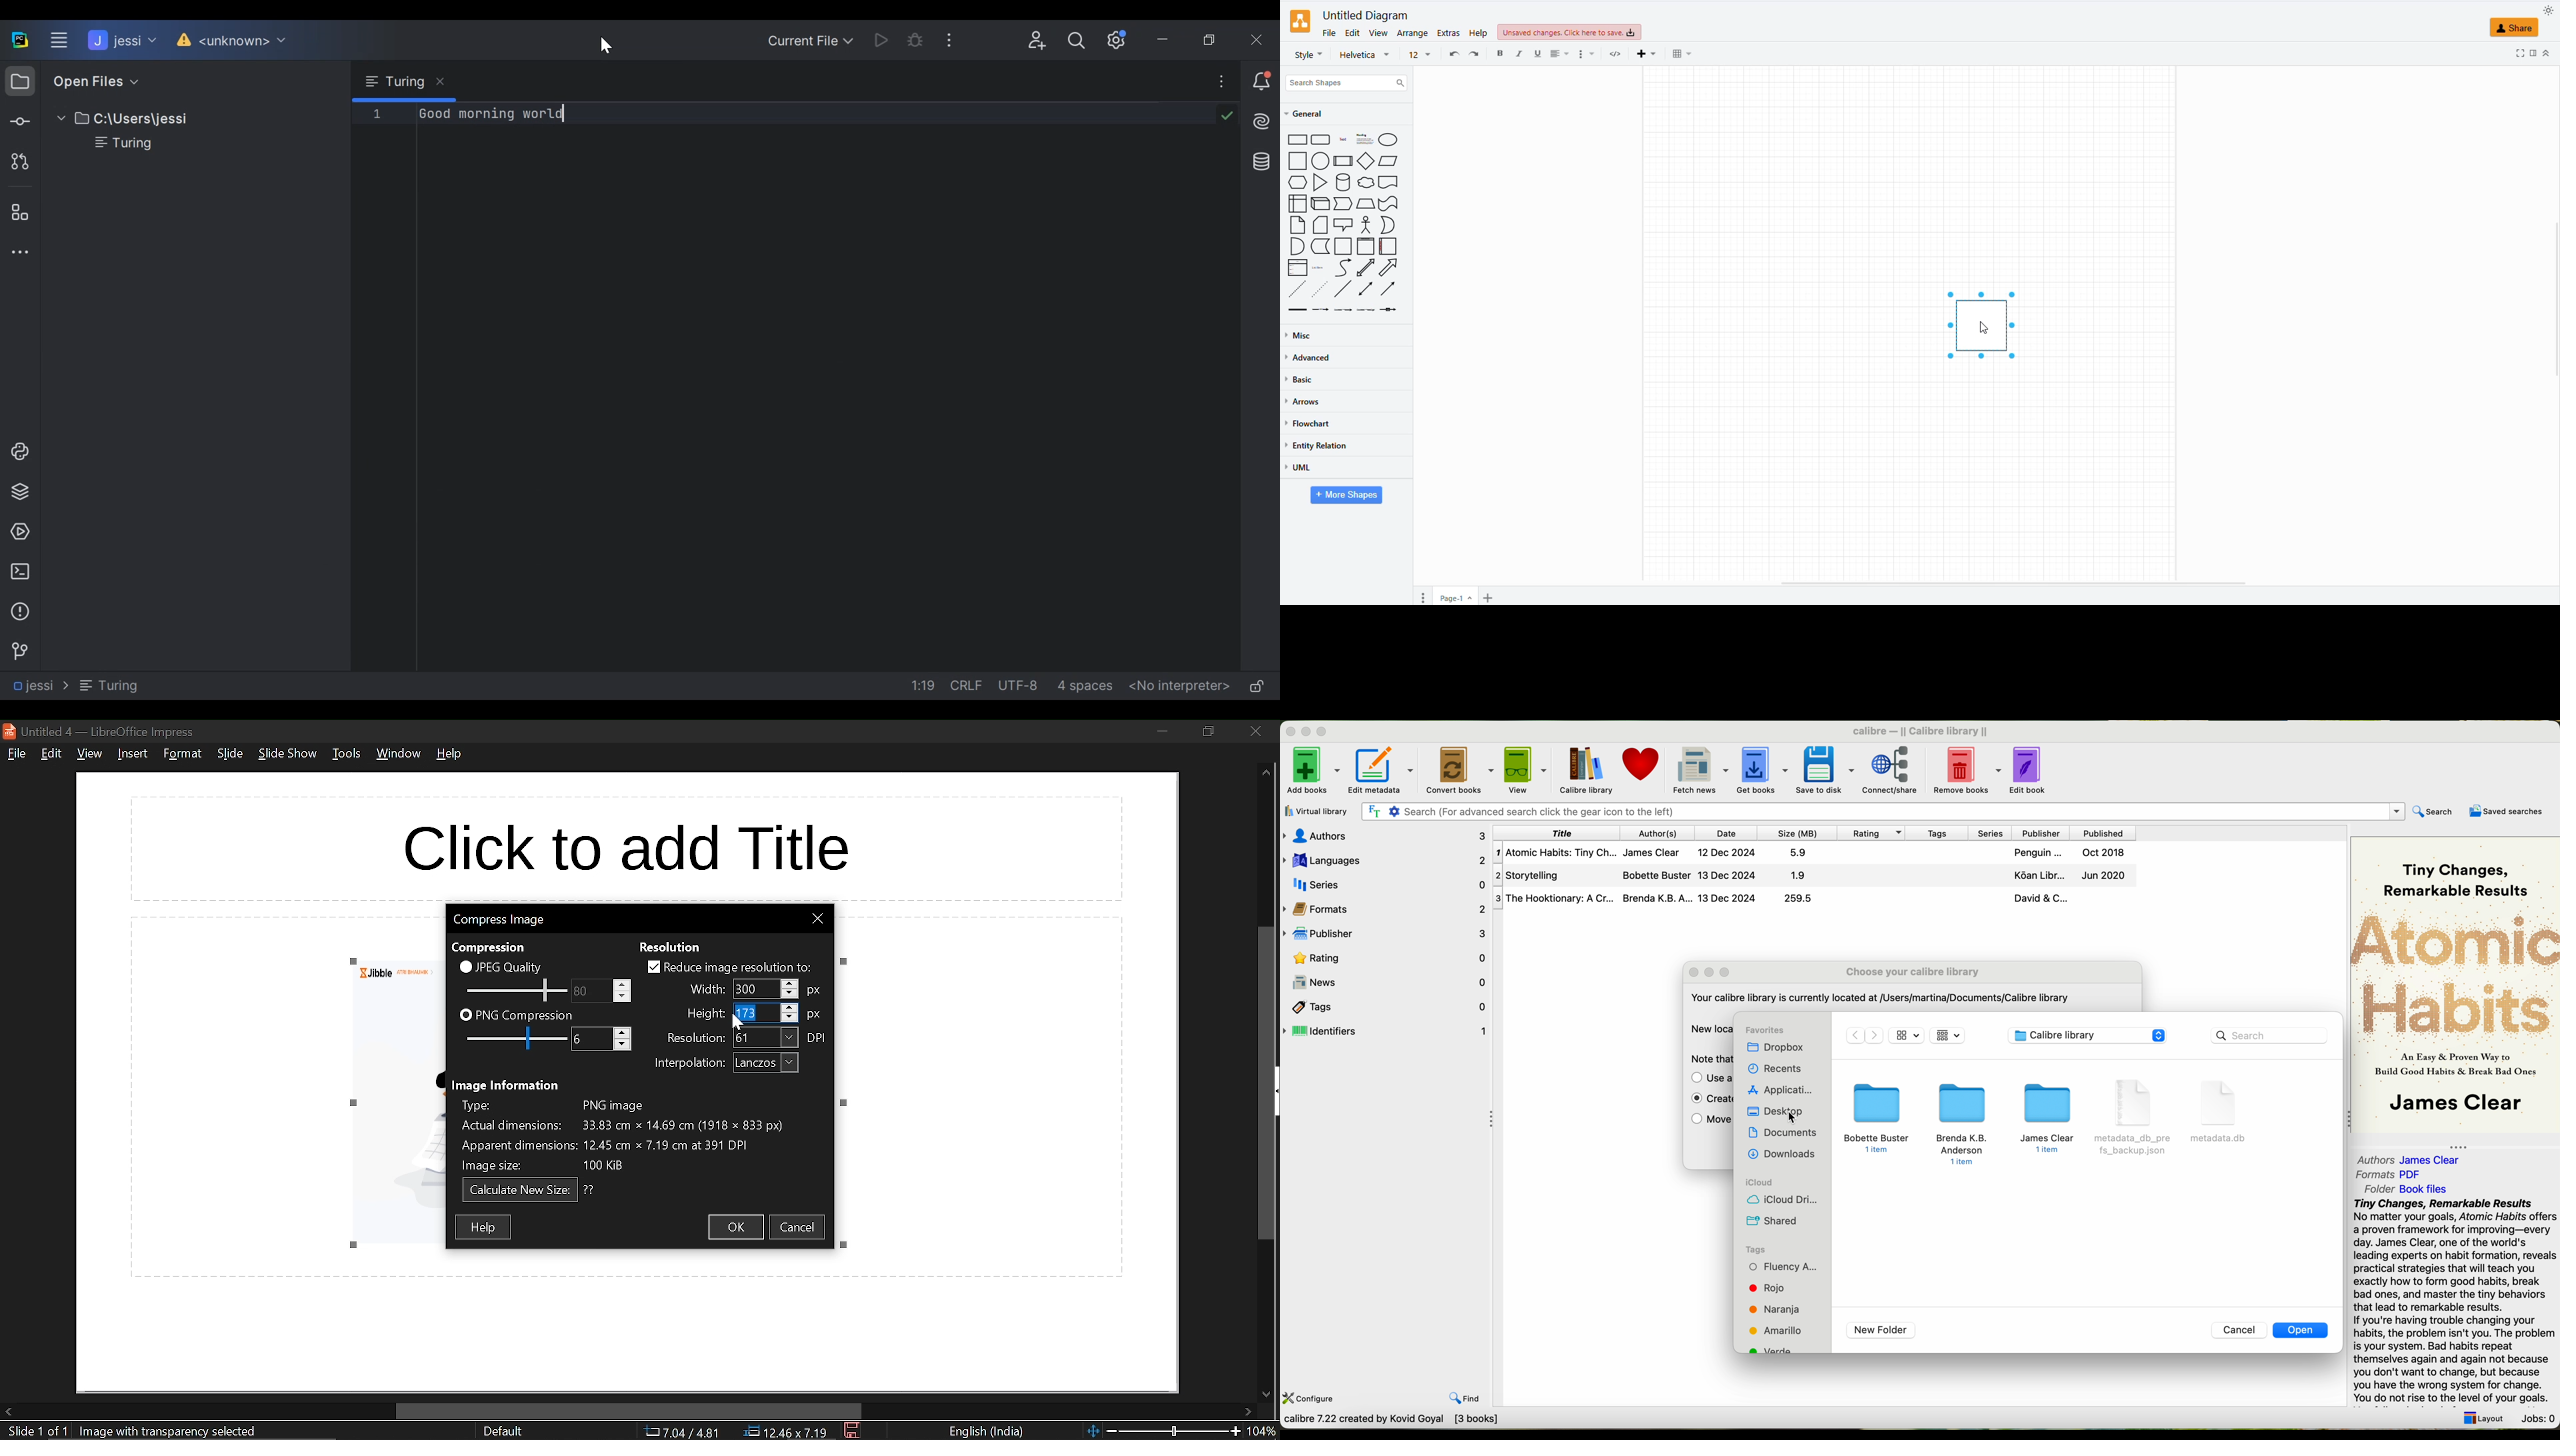 This screenshot has width=2576, height=1456. What do you see at coordinates (1264, 1392) in the screenshot?
I see `move down` at bounding box center [1264, 1392].